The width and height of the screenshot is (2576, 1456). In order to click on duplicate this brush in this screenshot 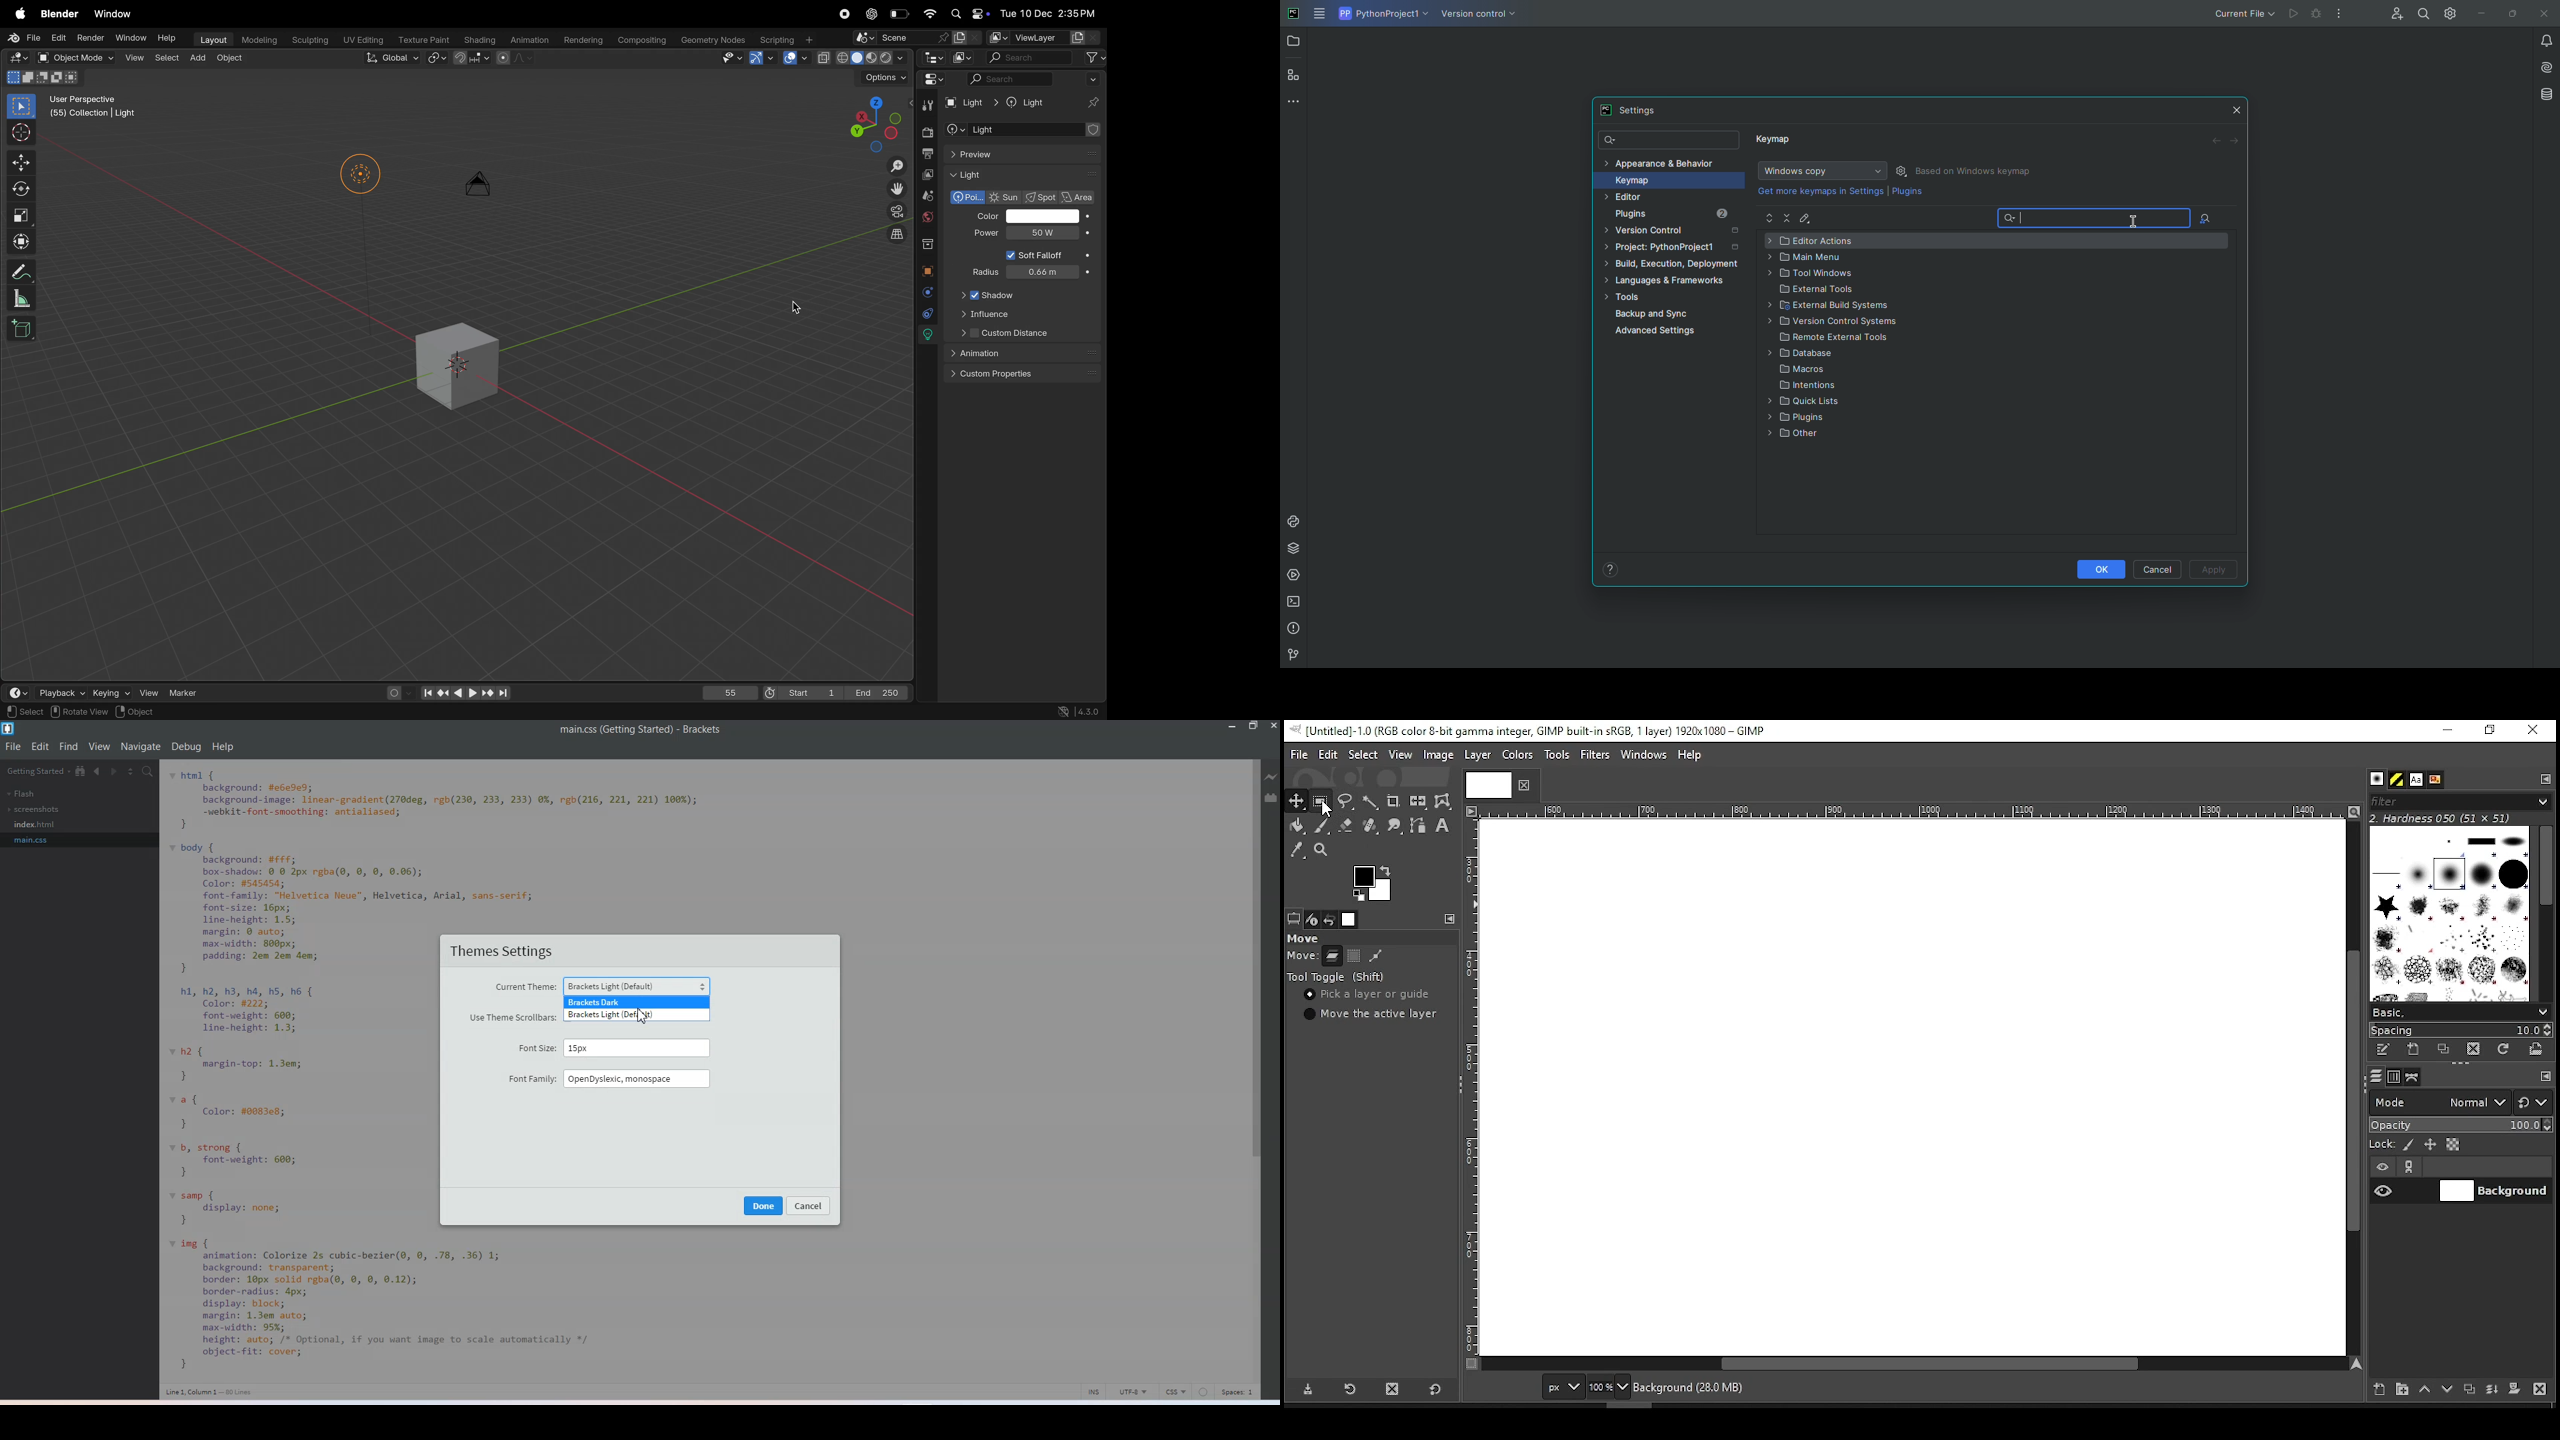, I will do `click(2449, 1049)`.